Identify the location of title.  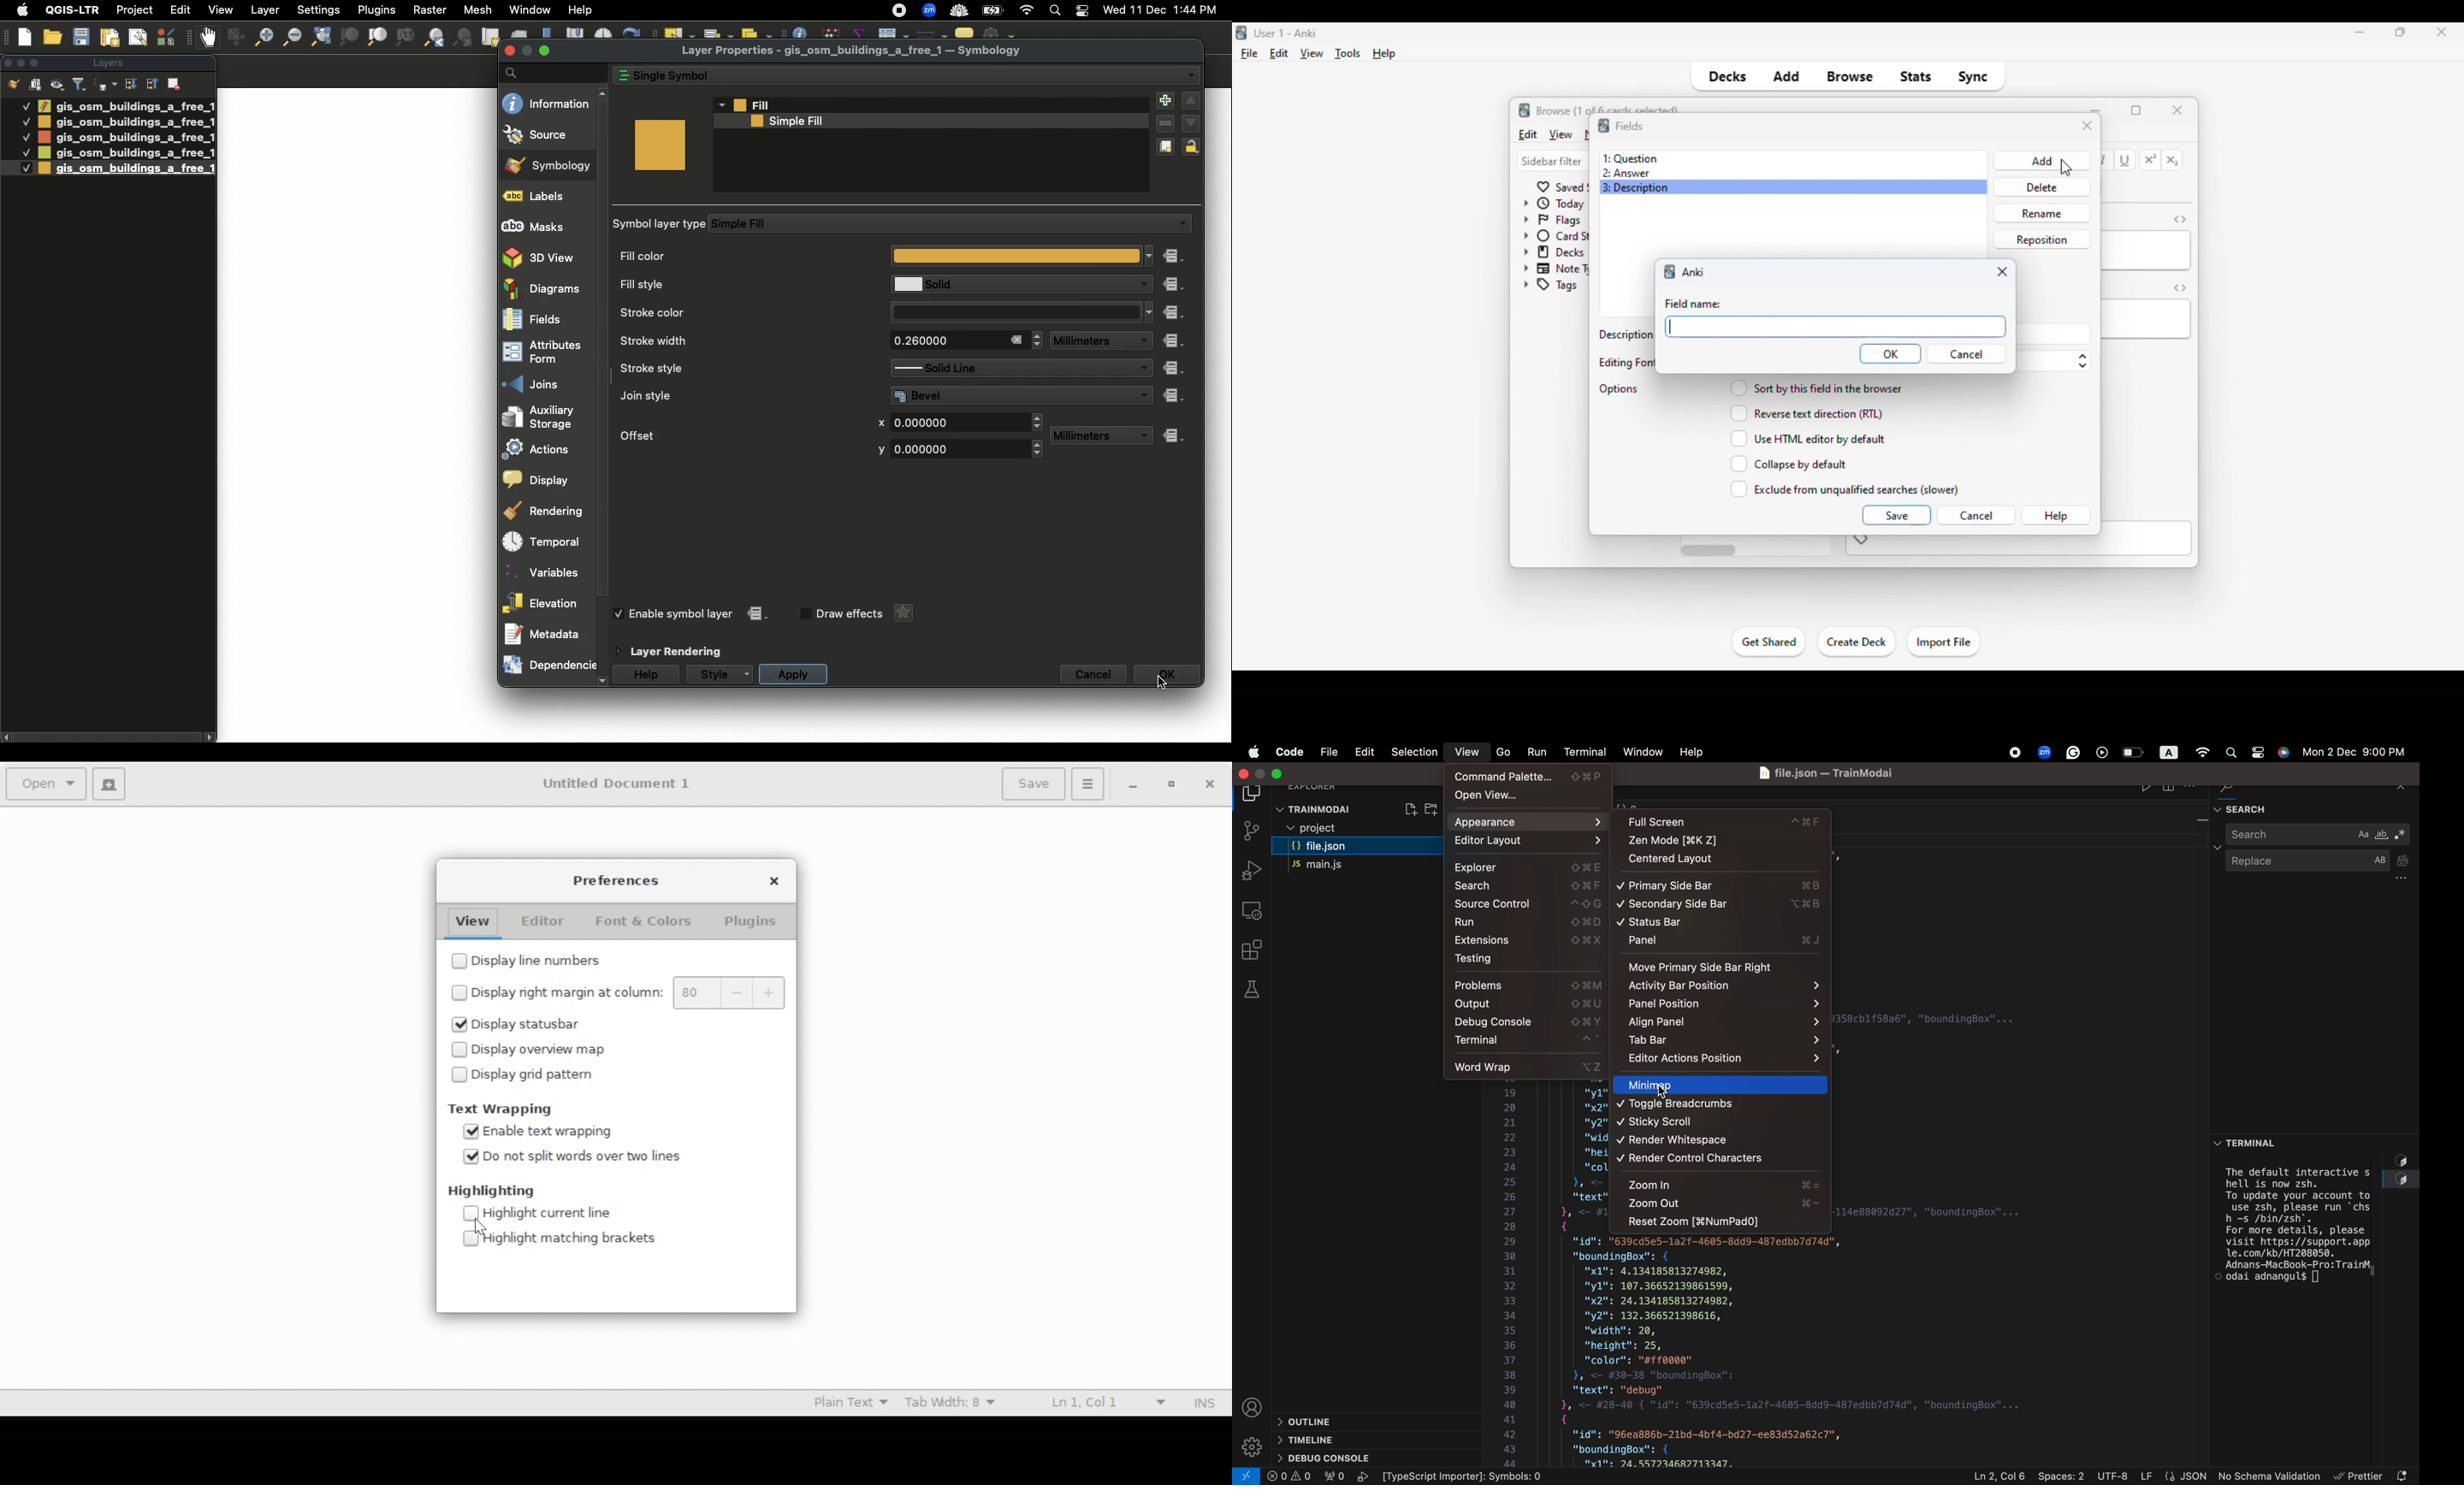
(1287, 33).